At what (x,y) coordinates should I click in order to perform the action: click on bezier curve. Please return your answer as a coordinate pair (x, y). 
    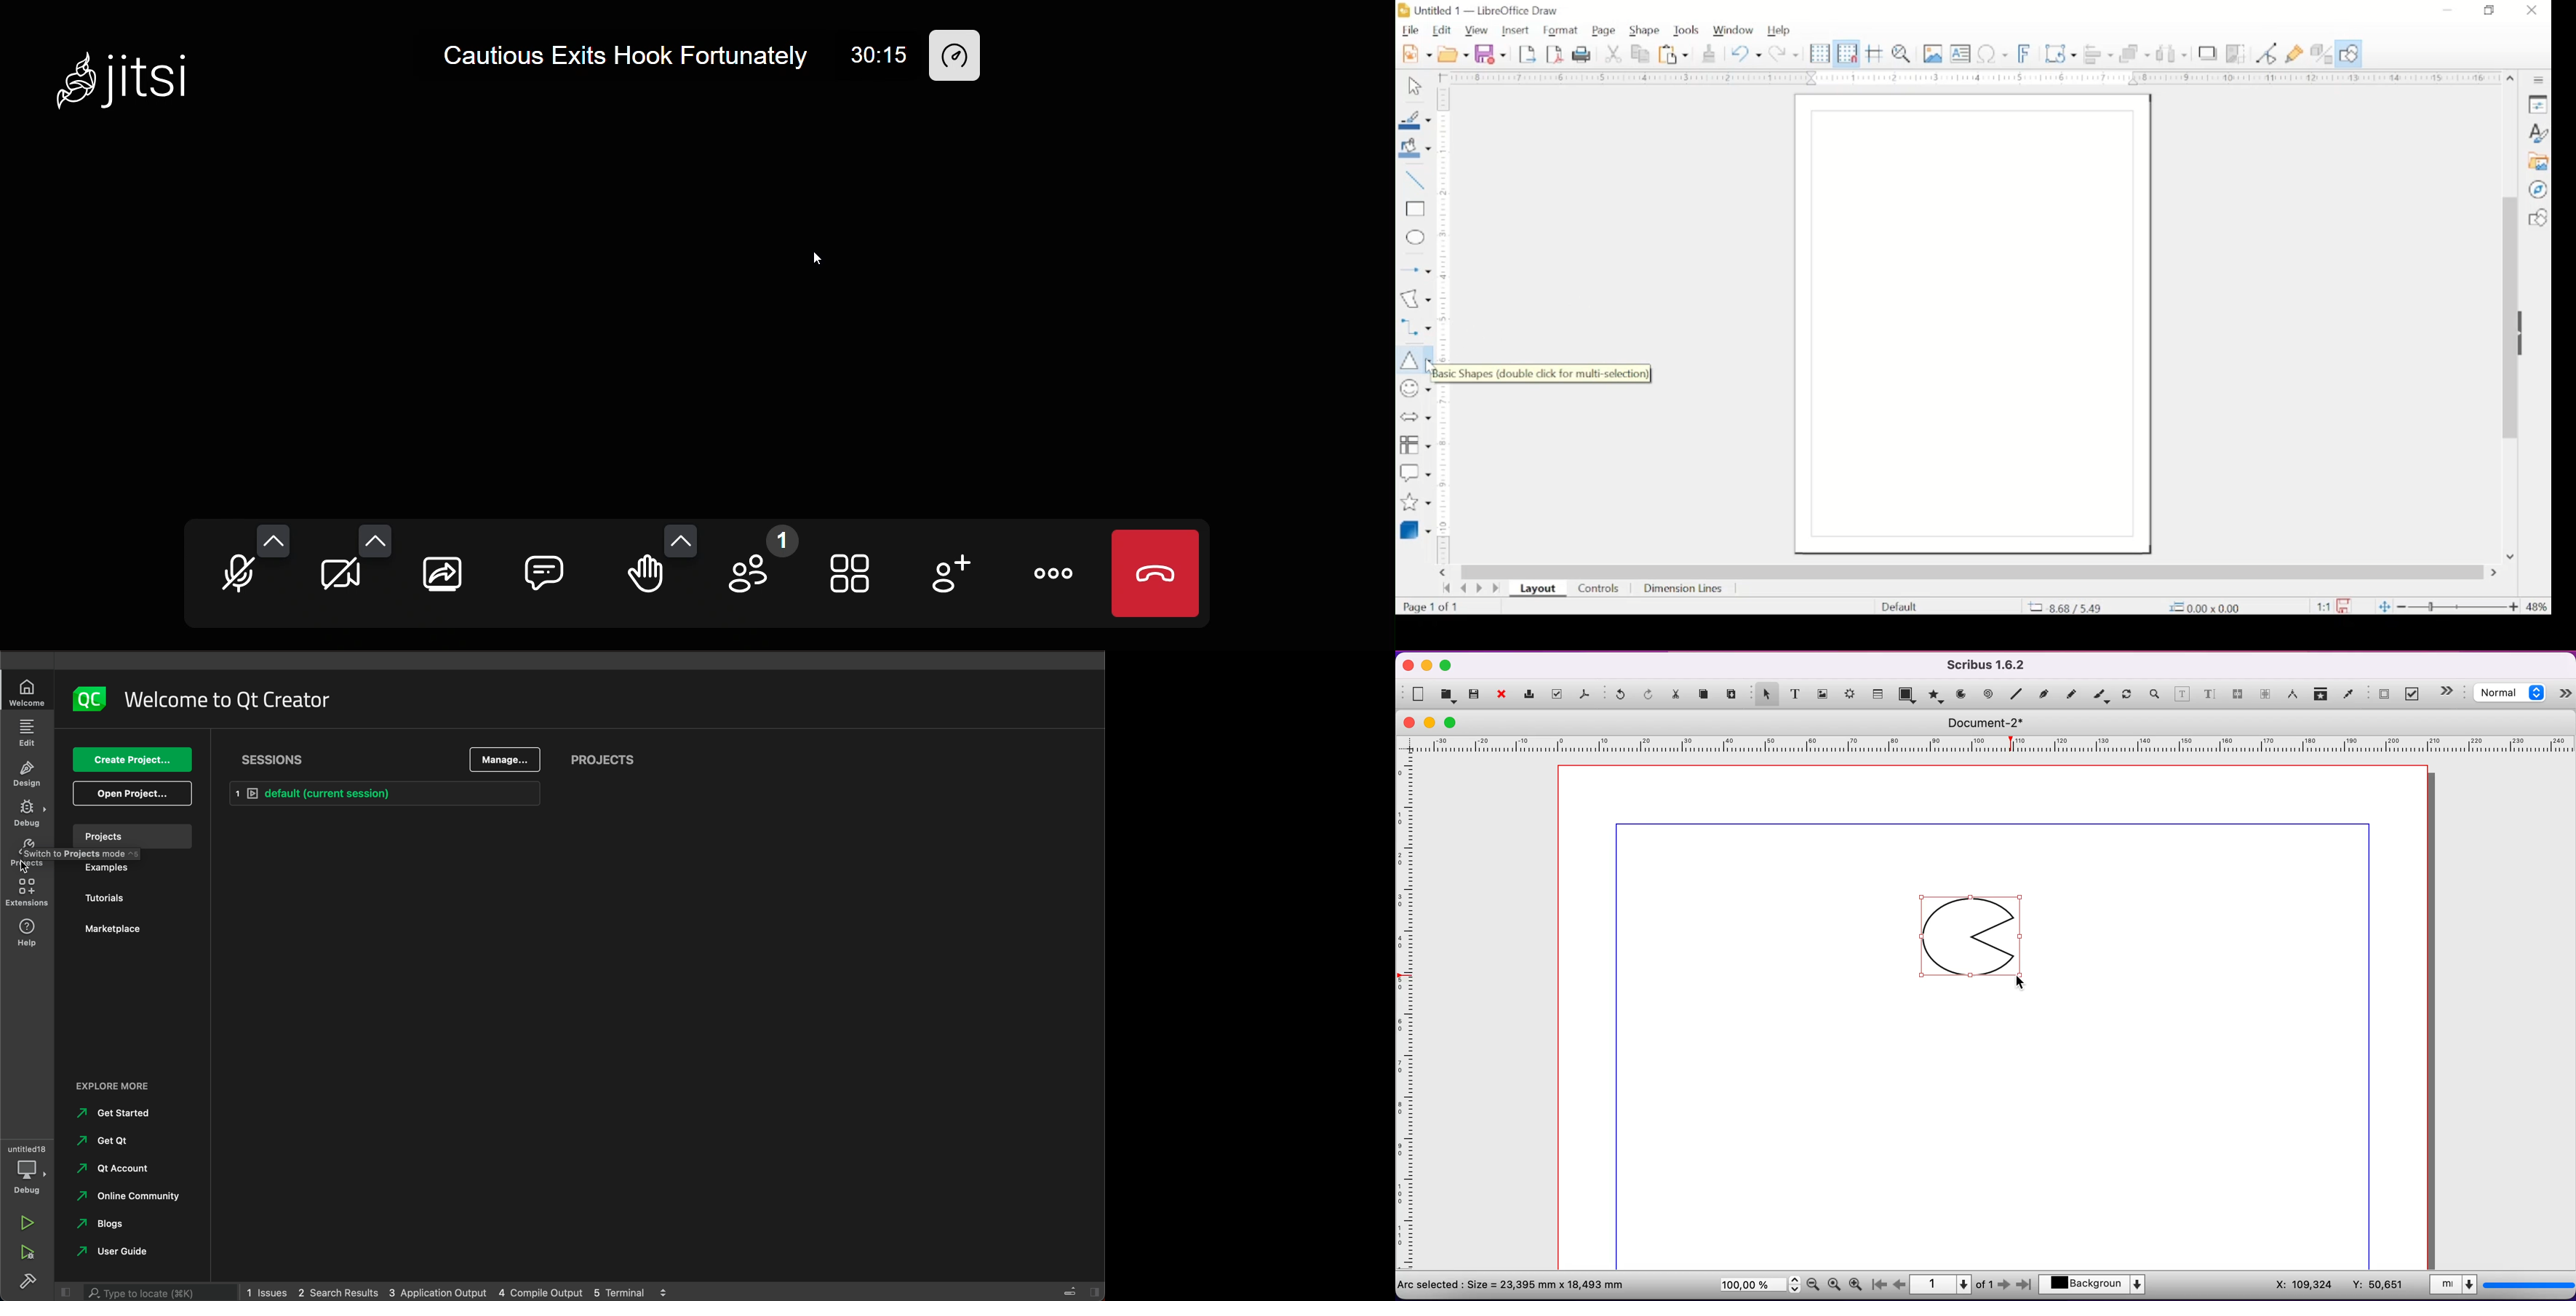
    Looking at the image, I should click on (2045, 693).